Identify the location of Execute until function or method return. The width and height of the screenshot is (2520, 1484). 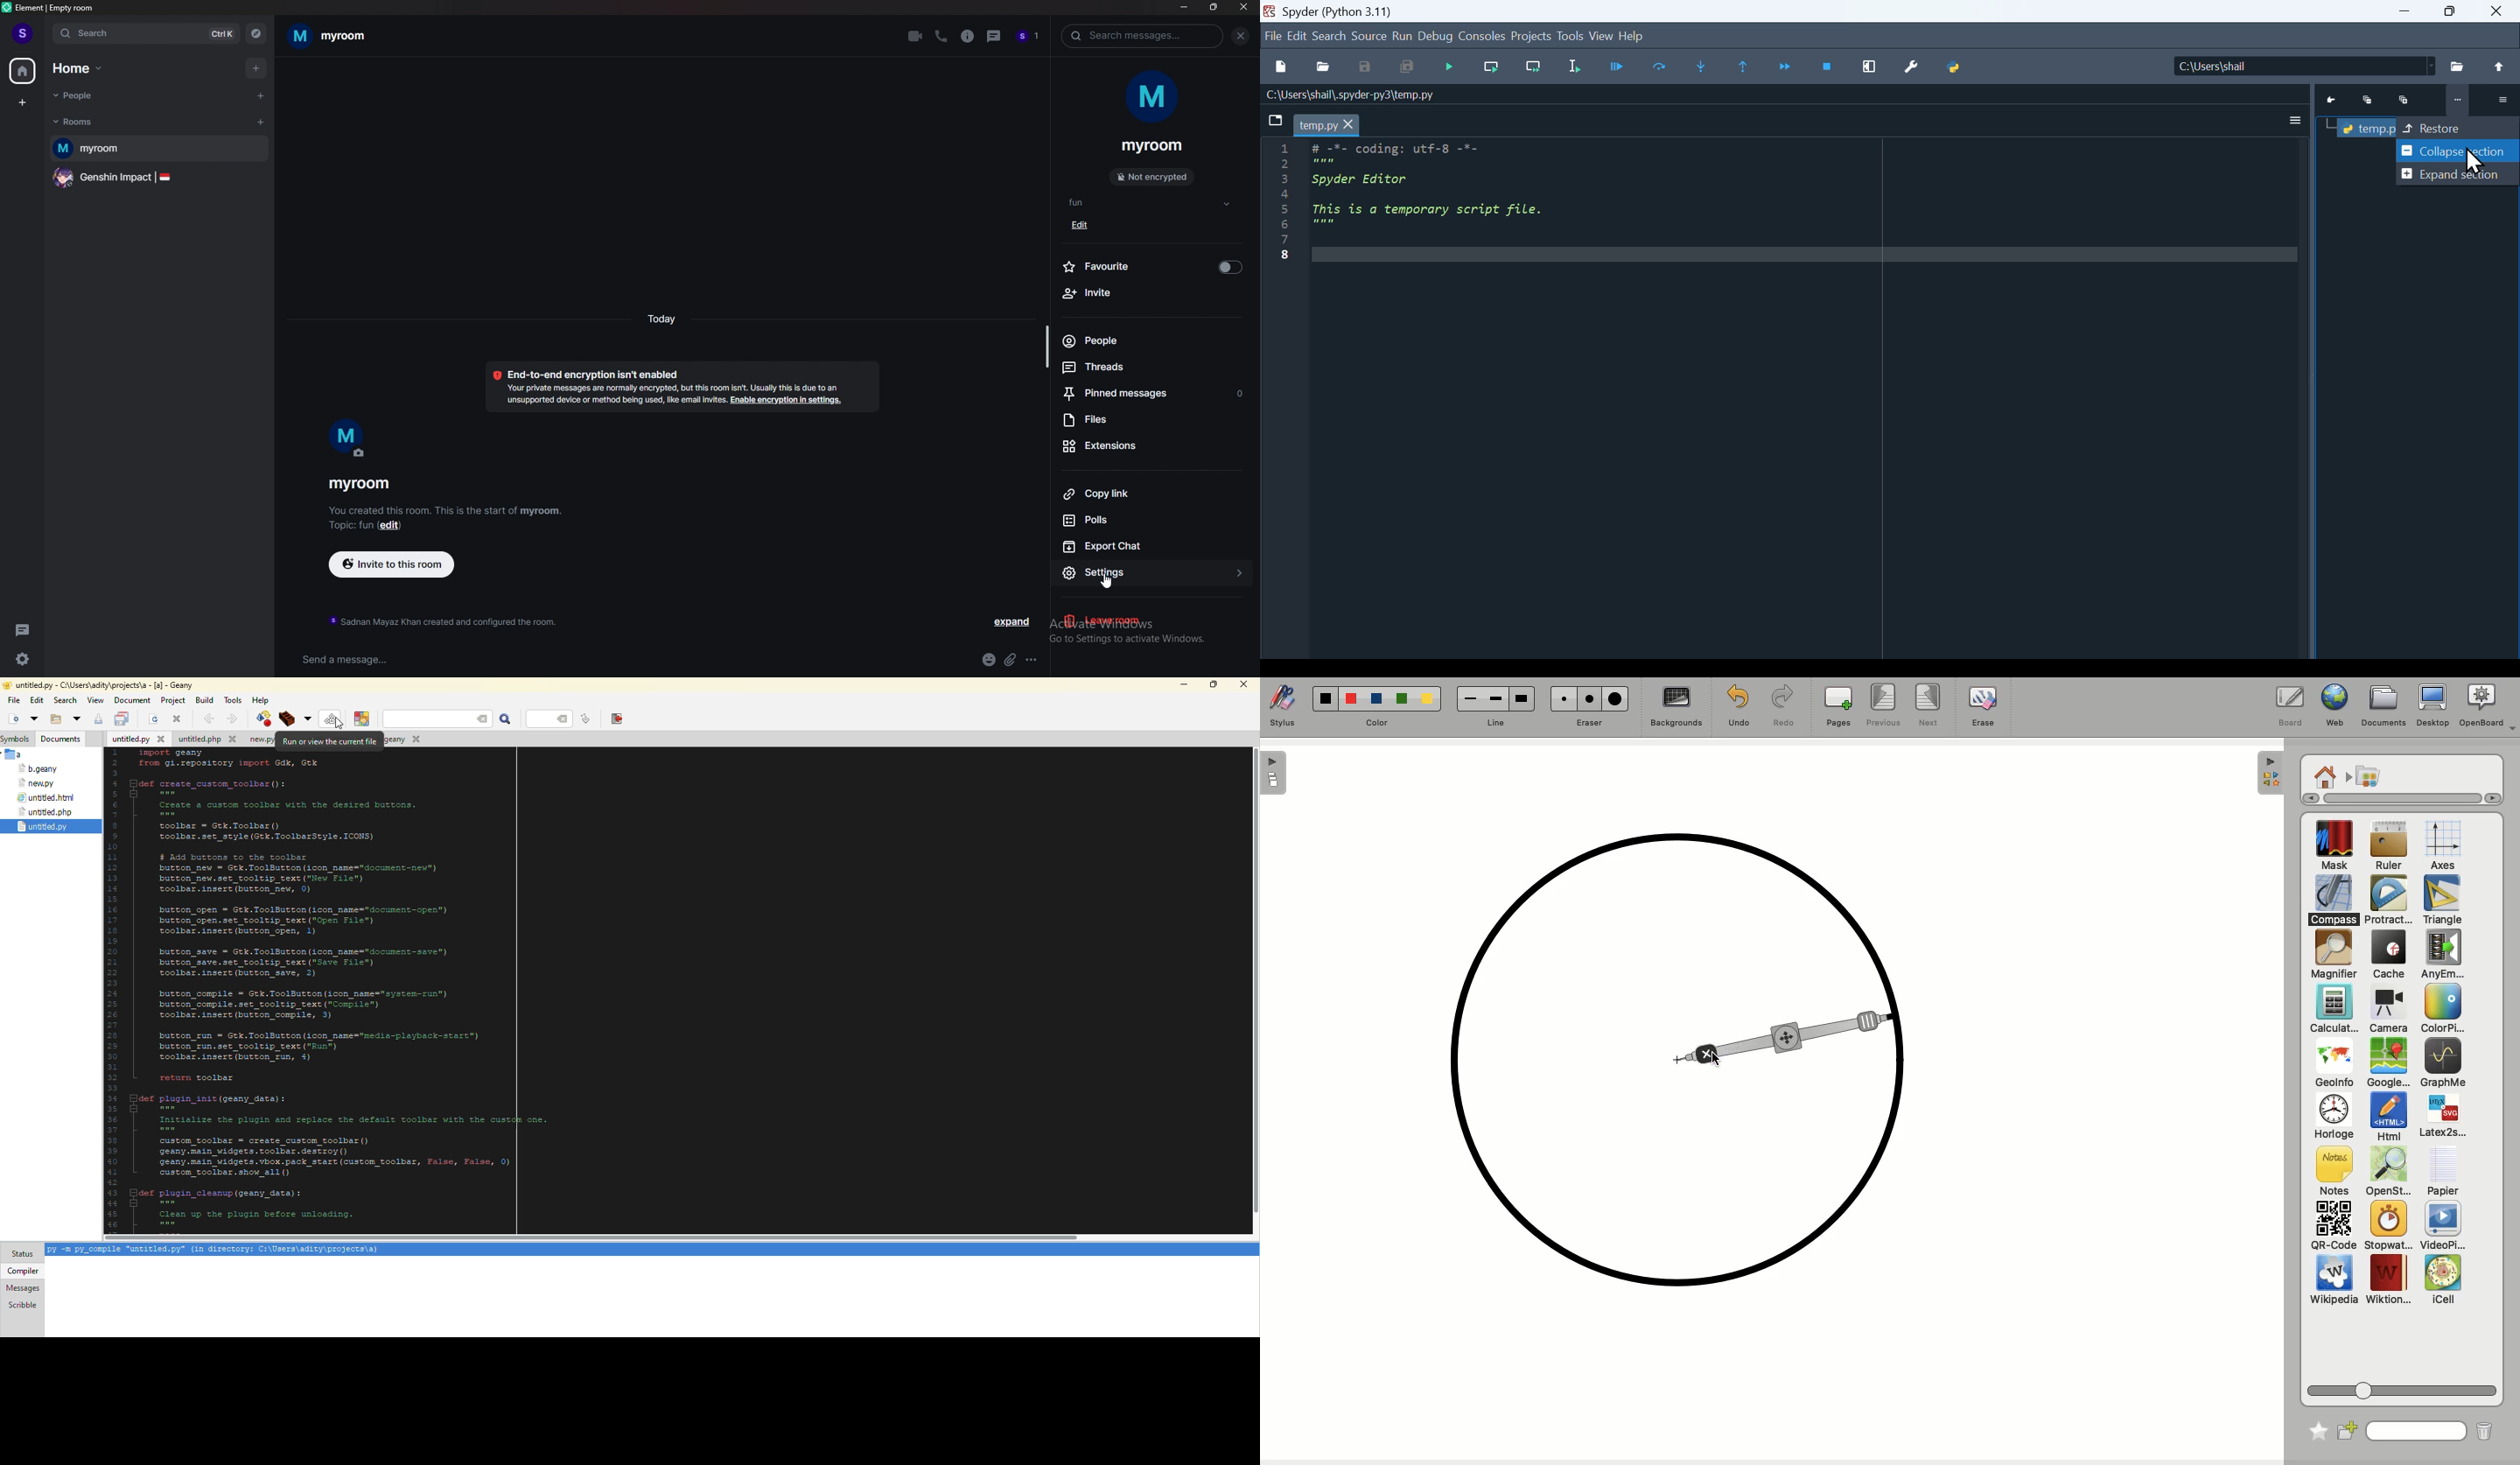
(1744, 68).